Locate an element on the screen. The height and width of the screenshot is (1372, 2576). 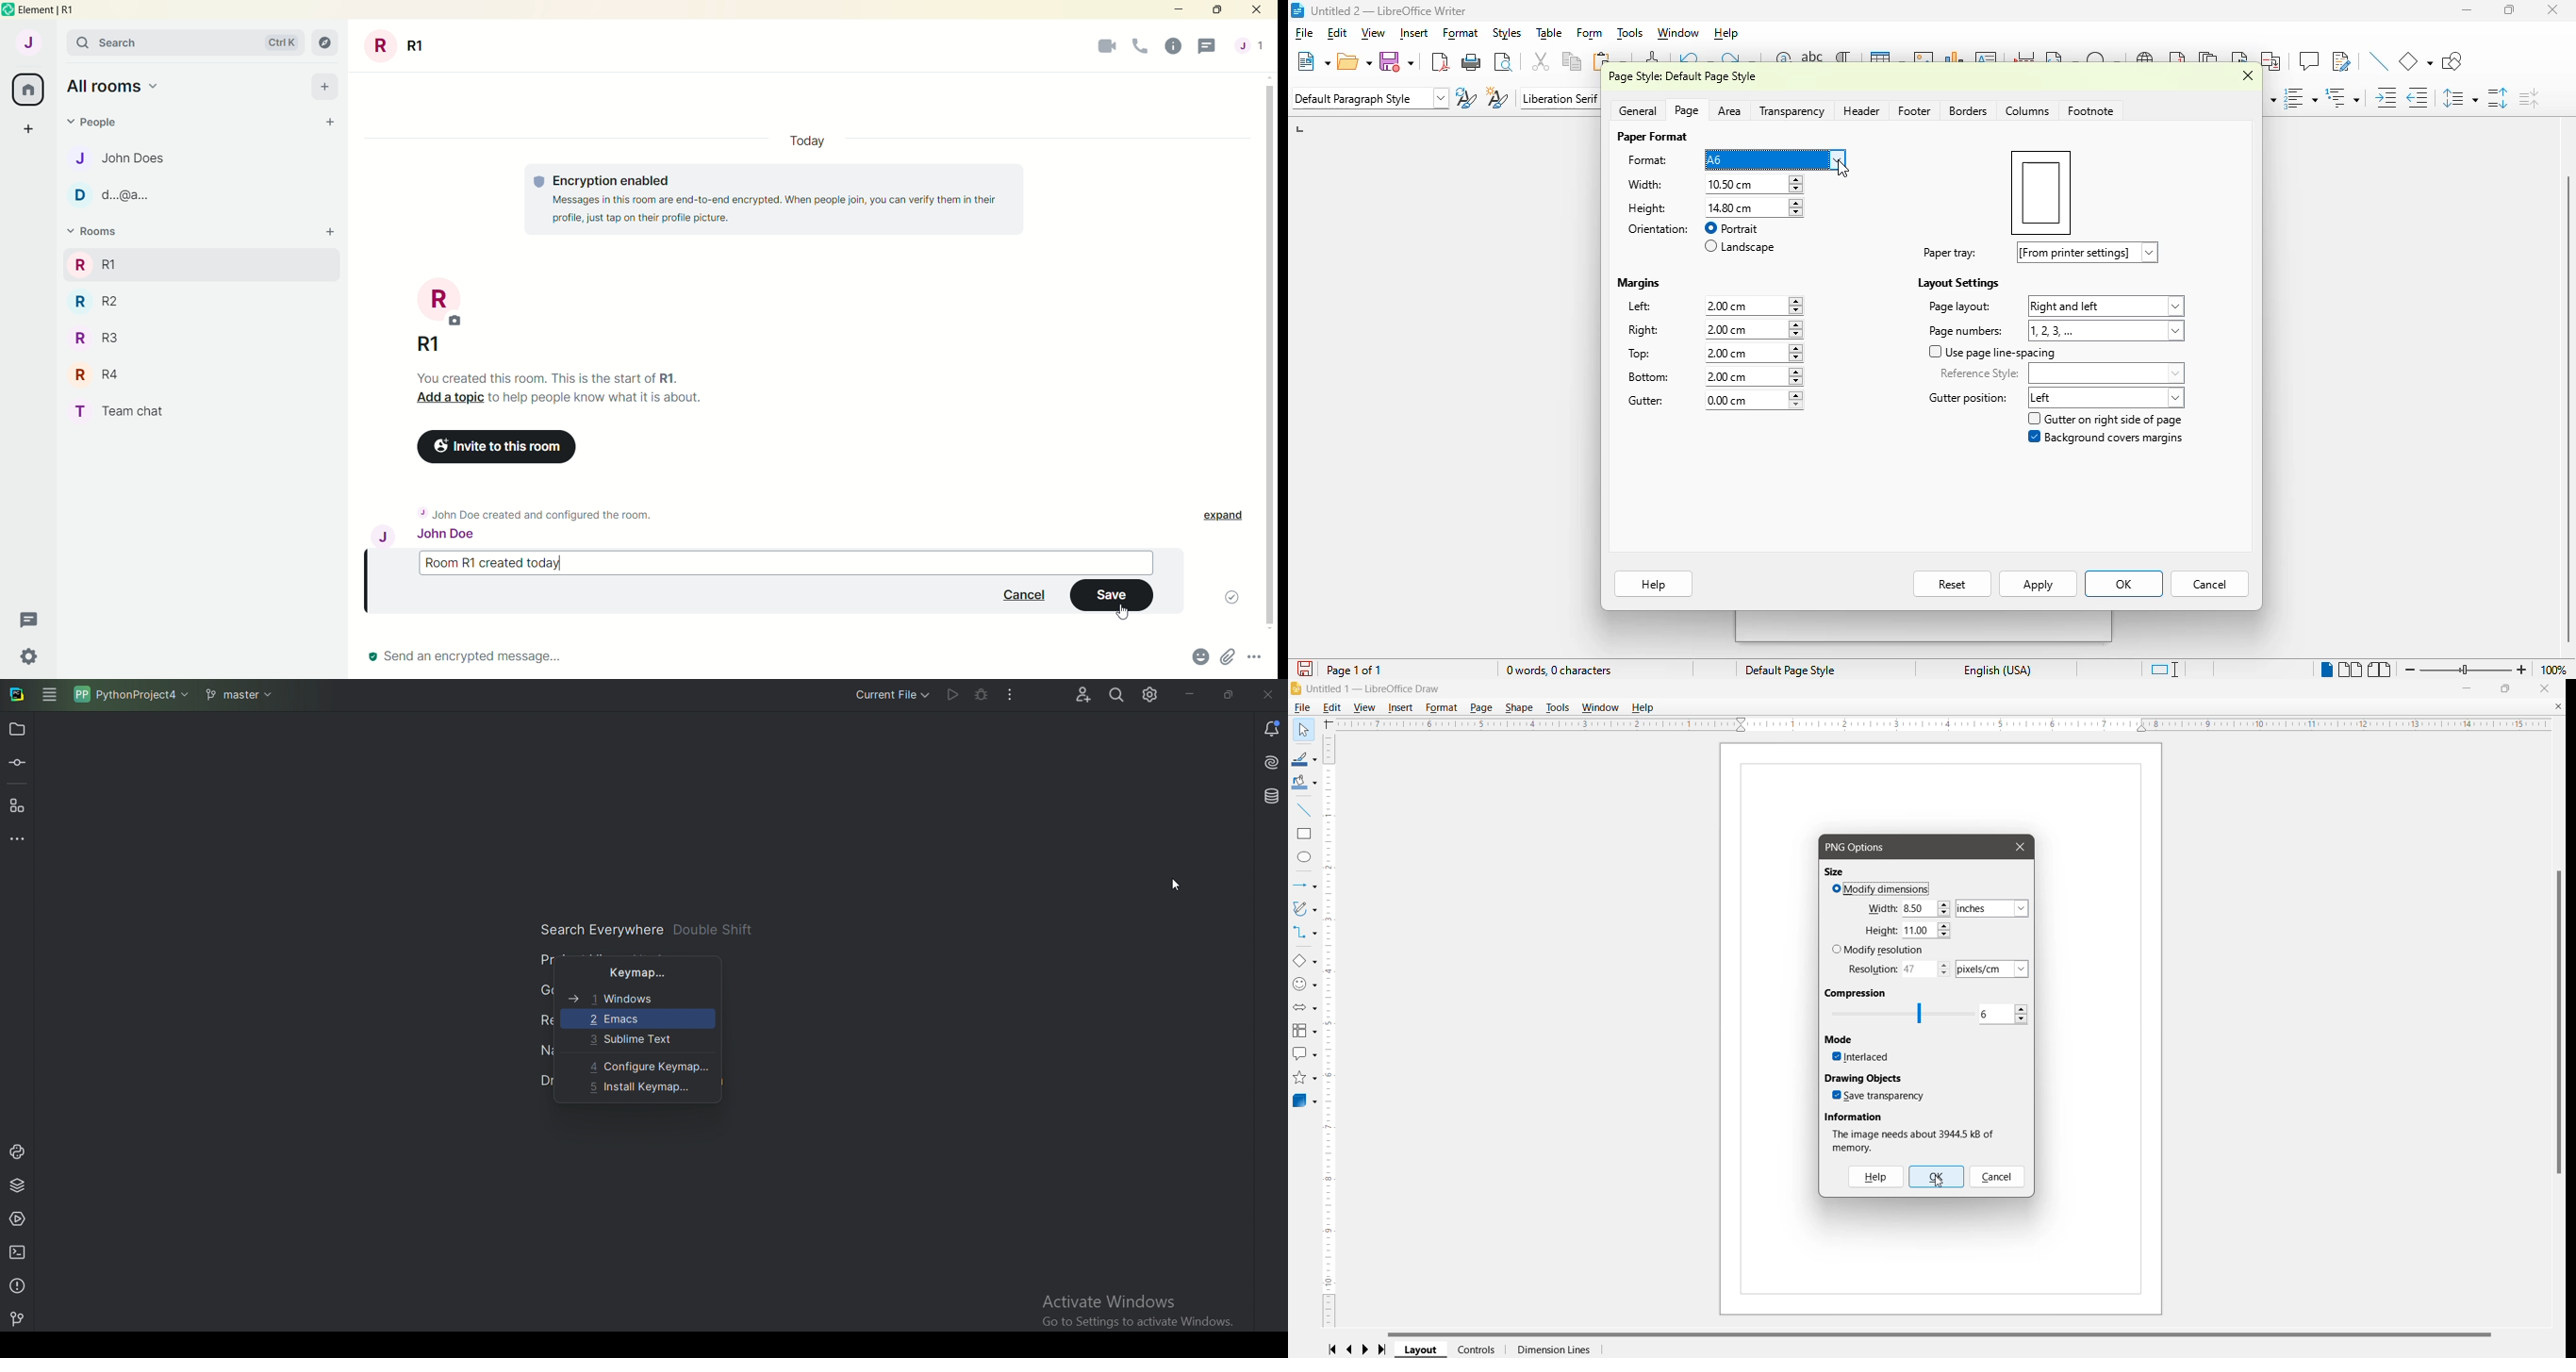
landscape is located at coordinates (1741, 246).